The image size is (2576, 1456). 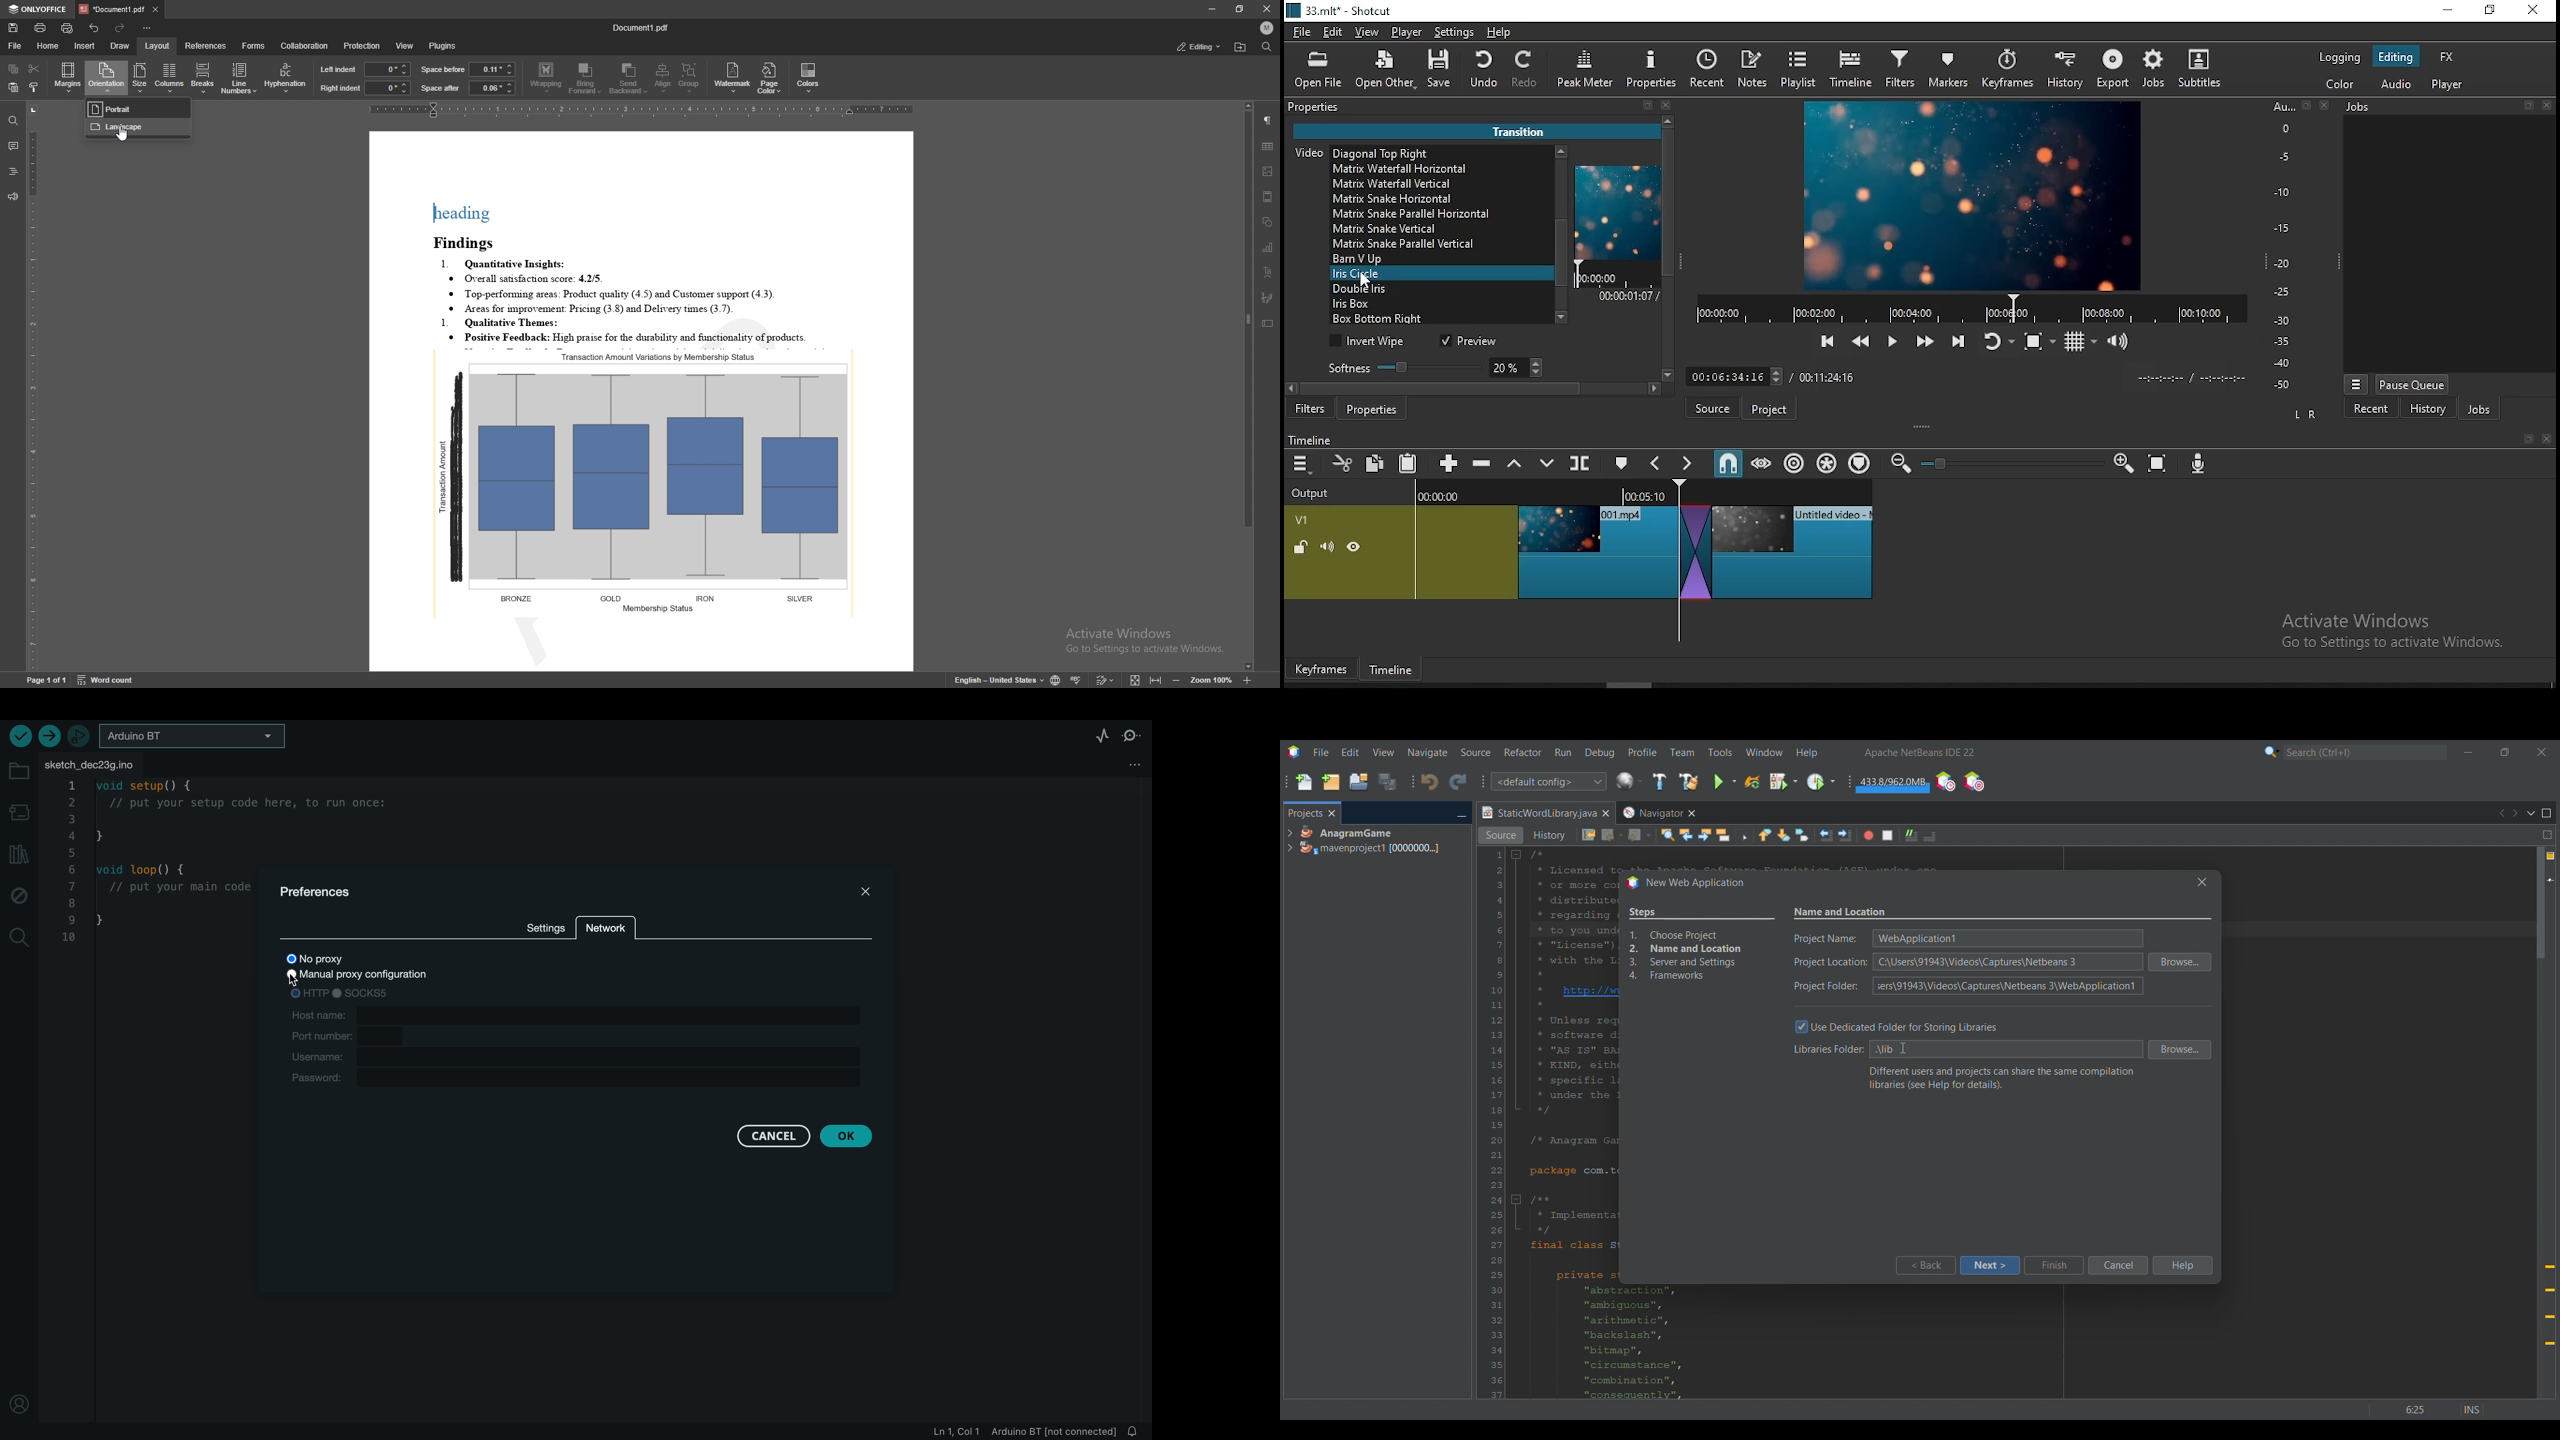 I want to click on Indicates libraries folder textbox, so click(x=1826, y=1051).